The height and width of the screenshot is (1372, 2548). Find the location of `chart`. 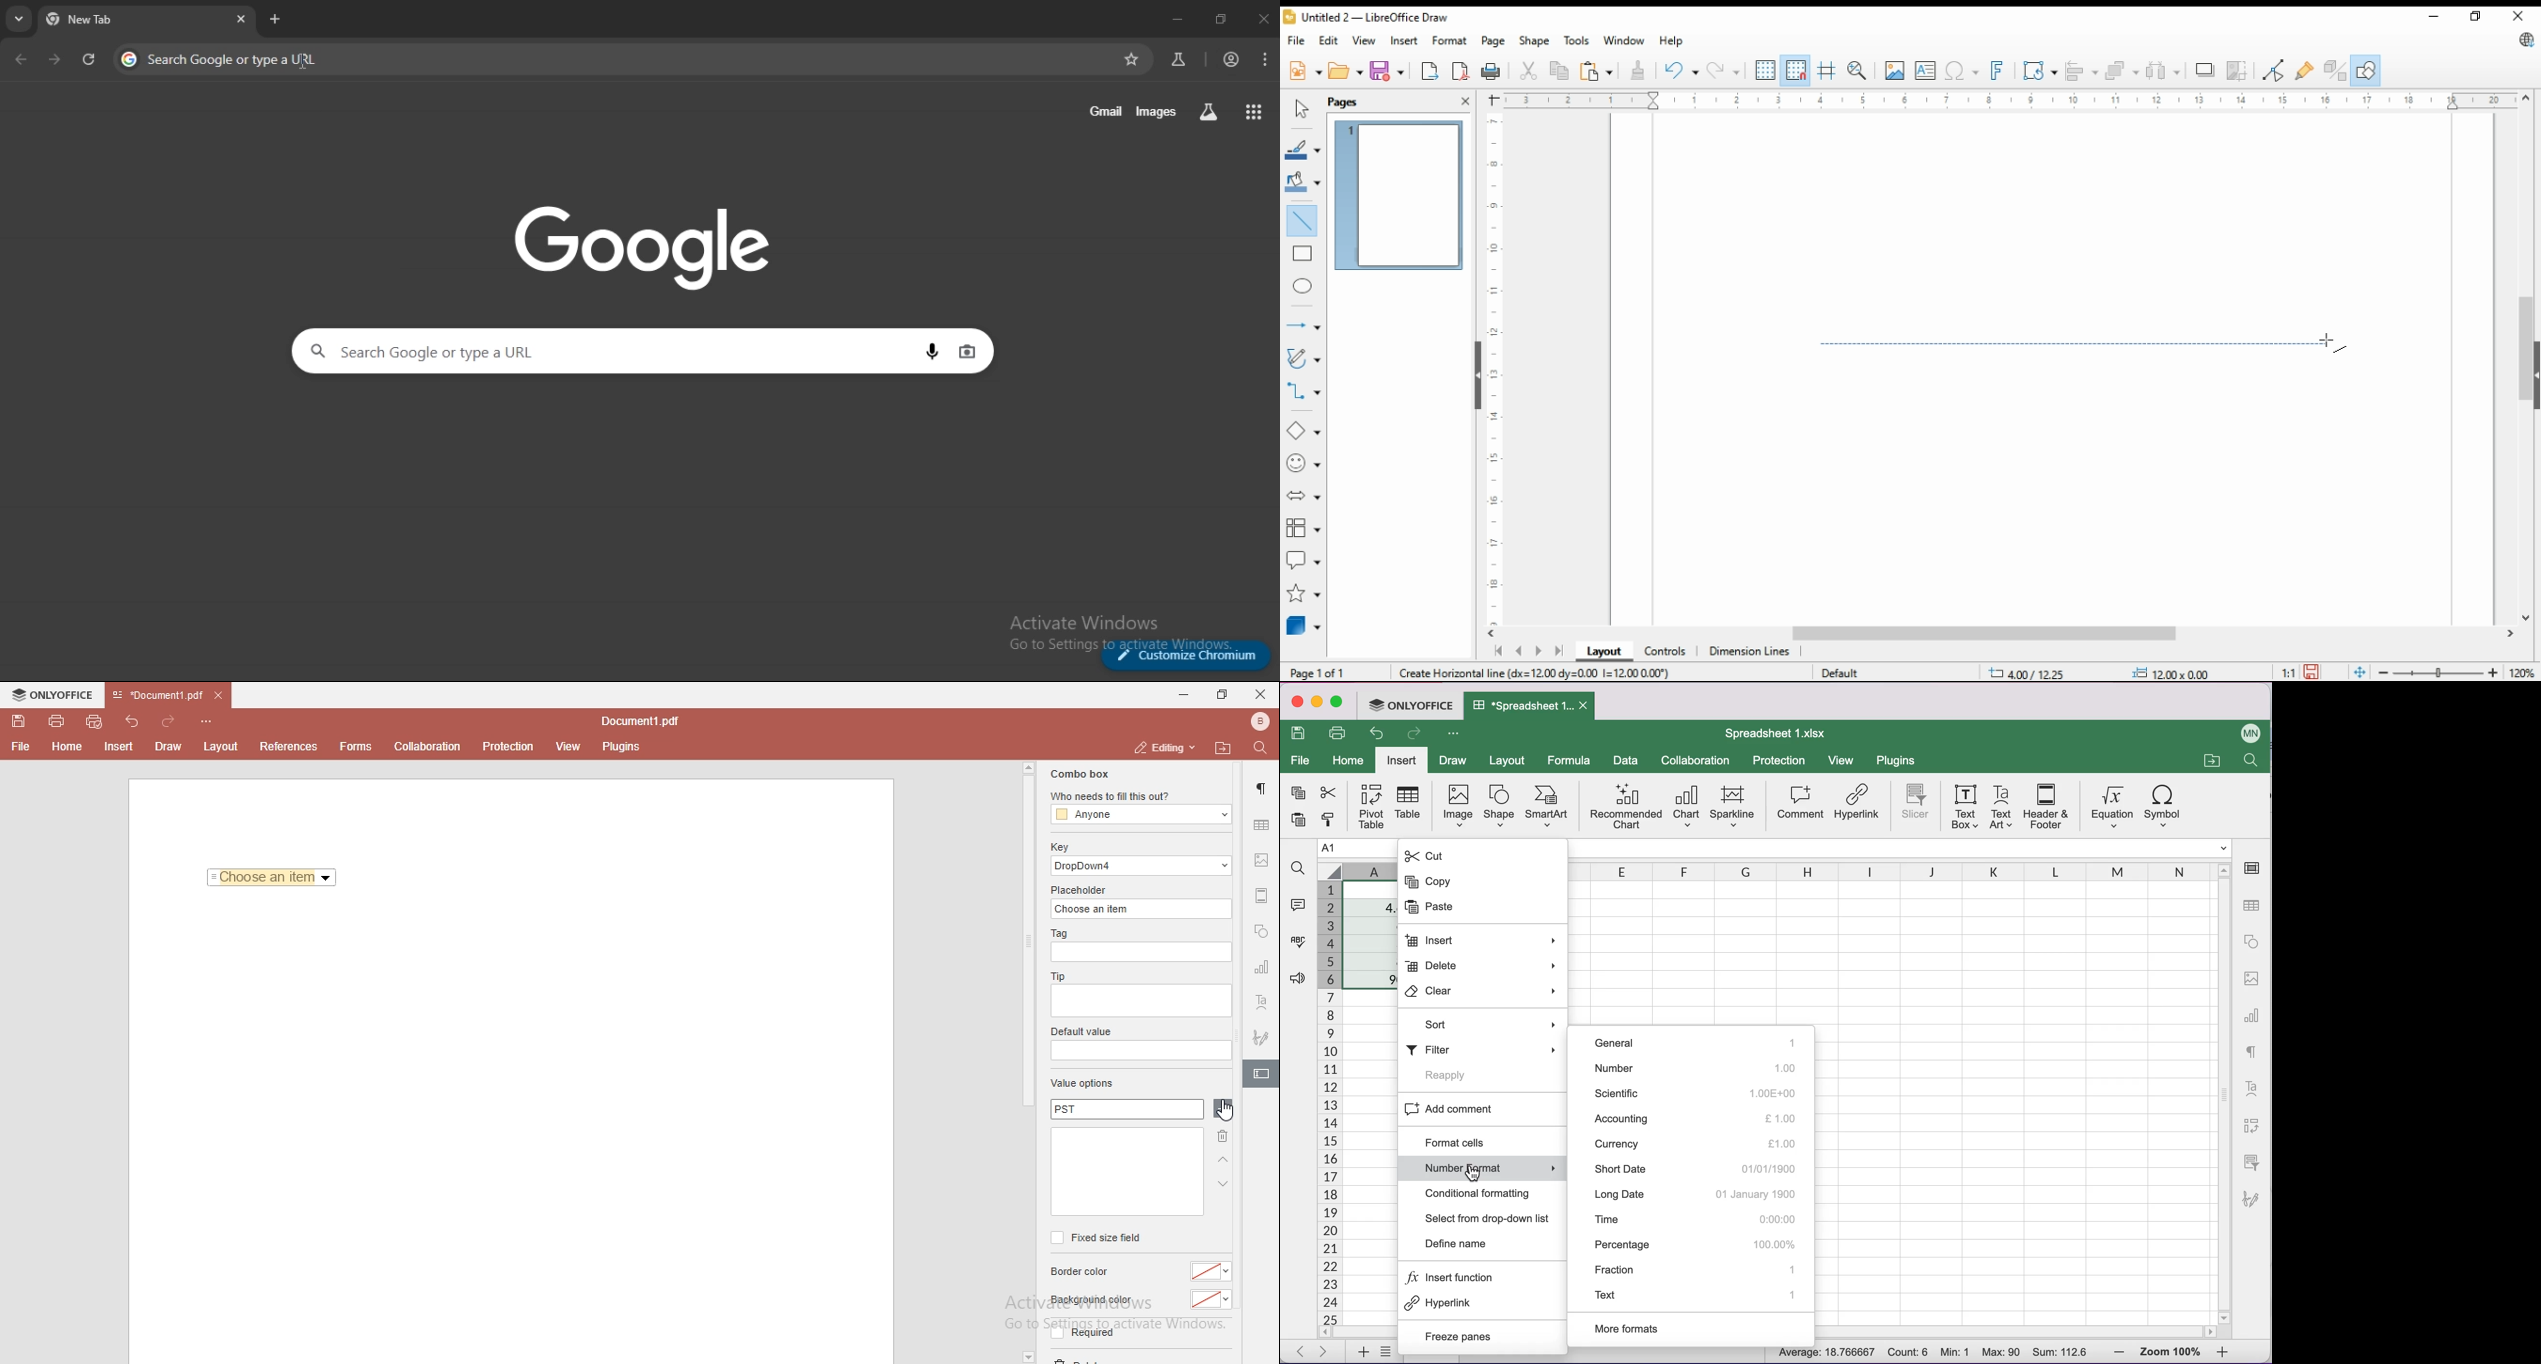

chart is located at coordinates (1263, 971).